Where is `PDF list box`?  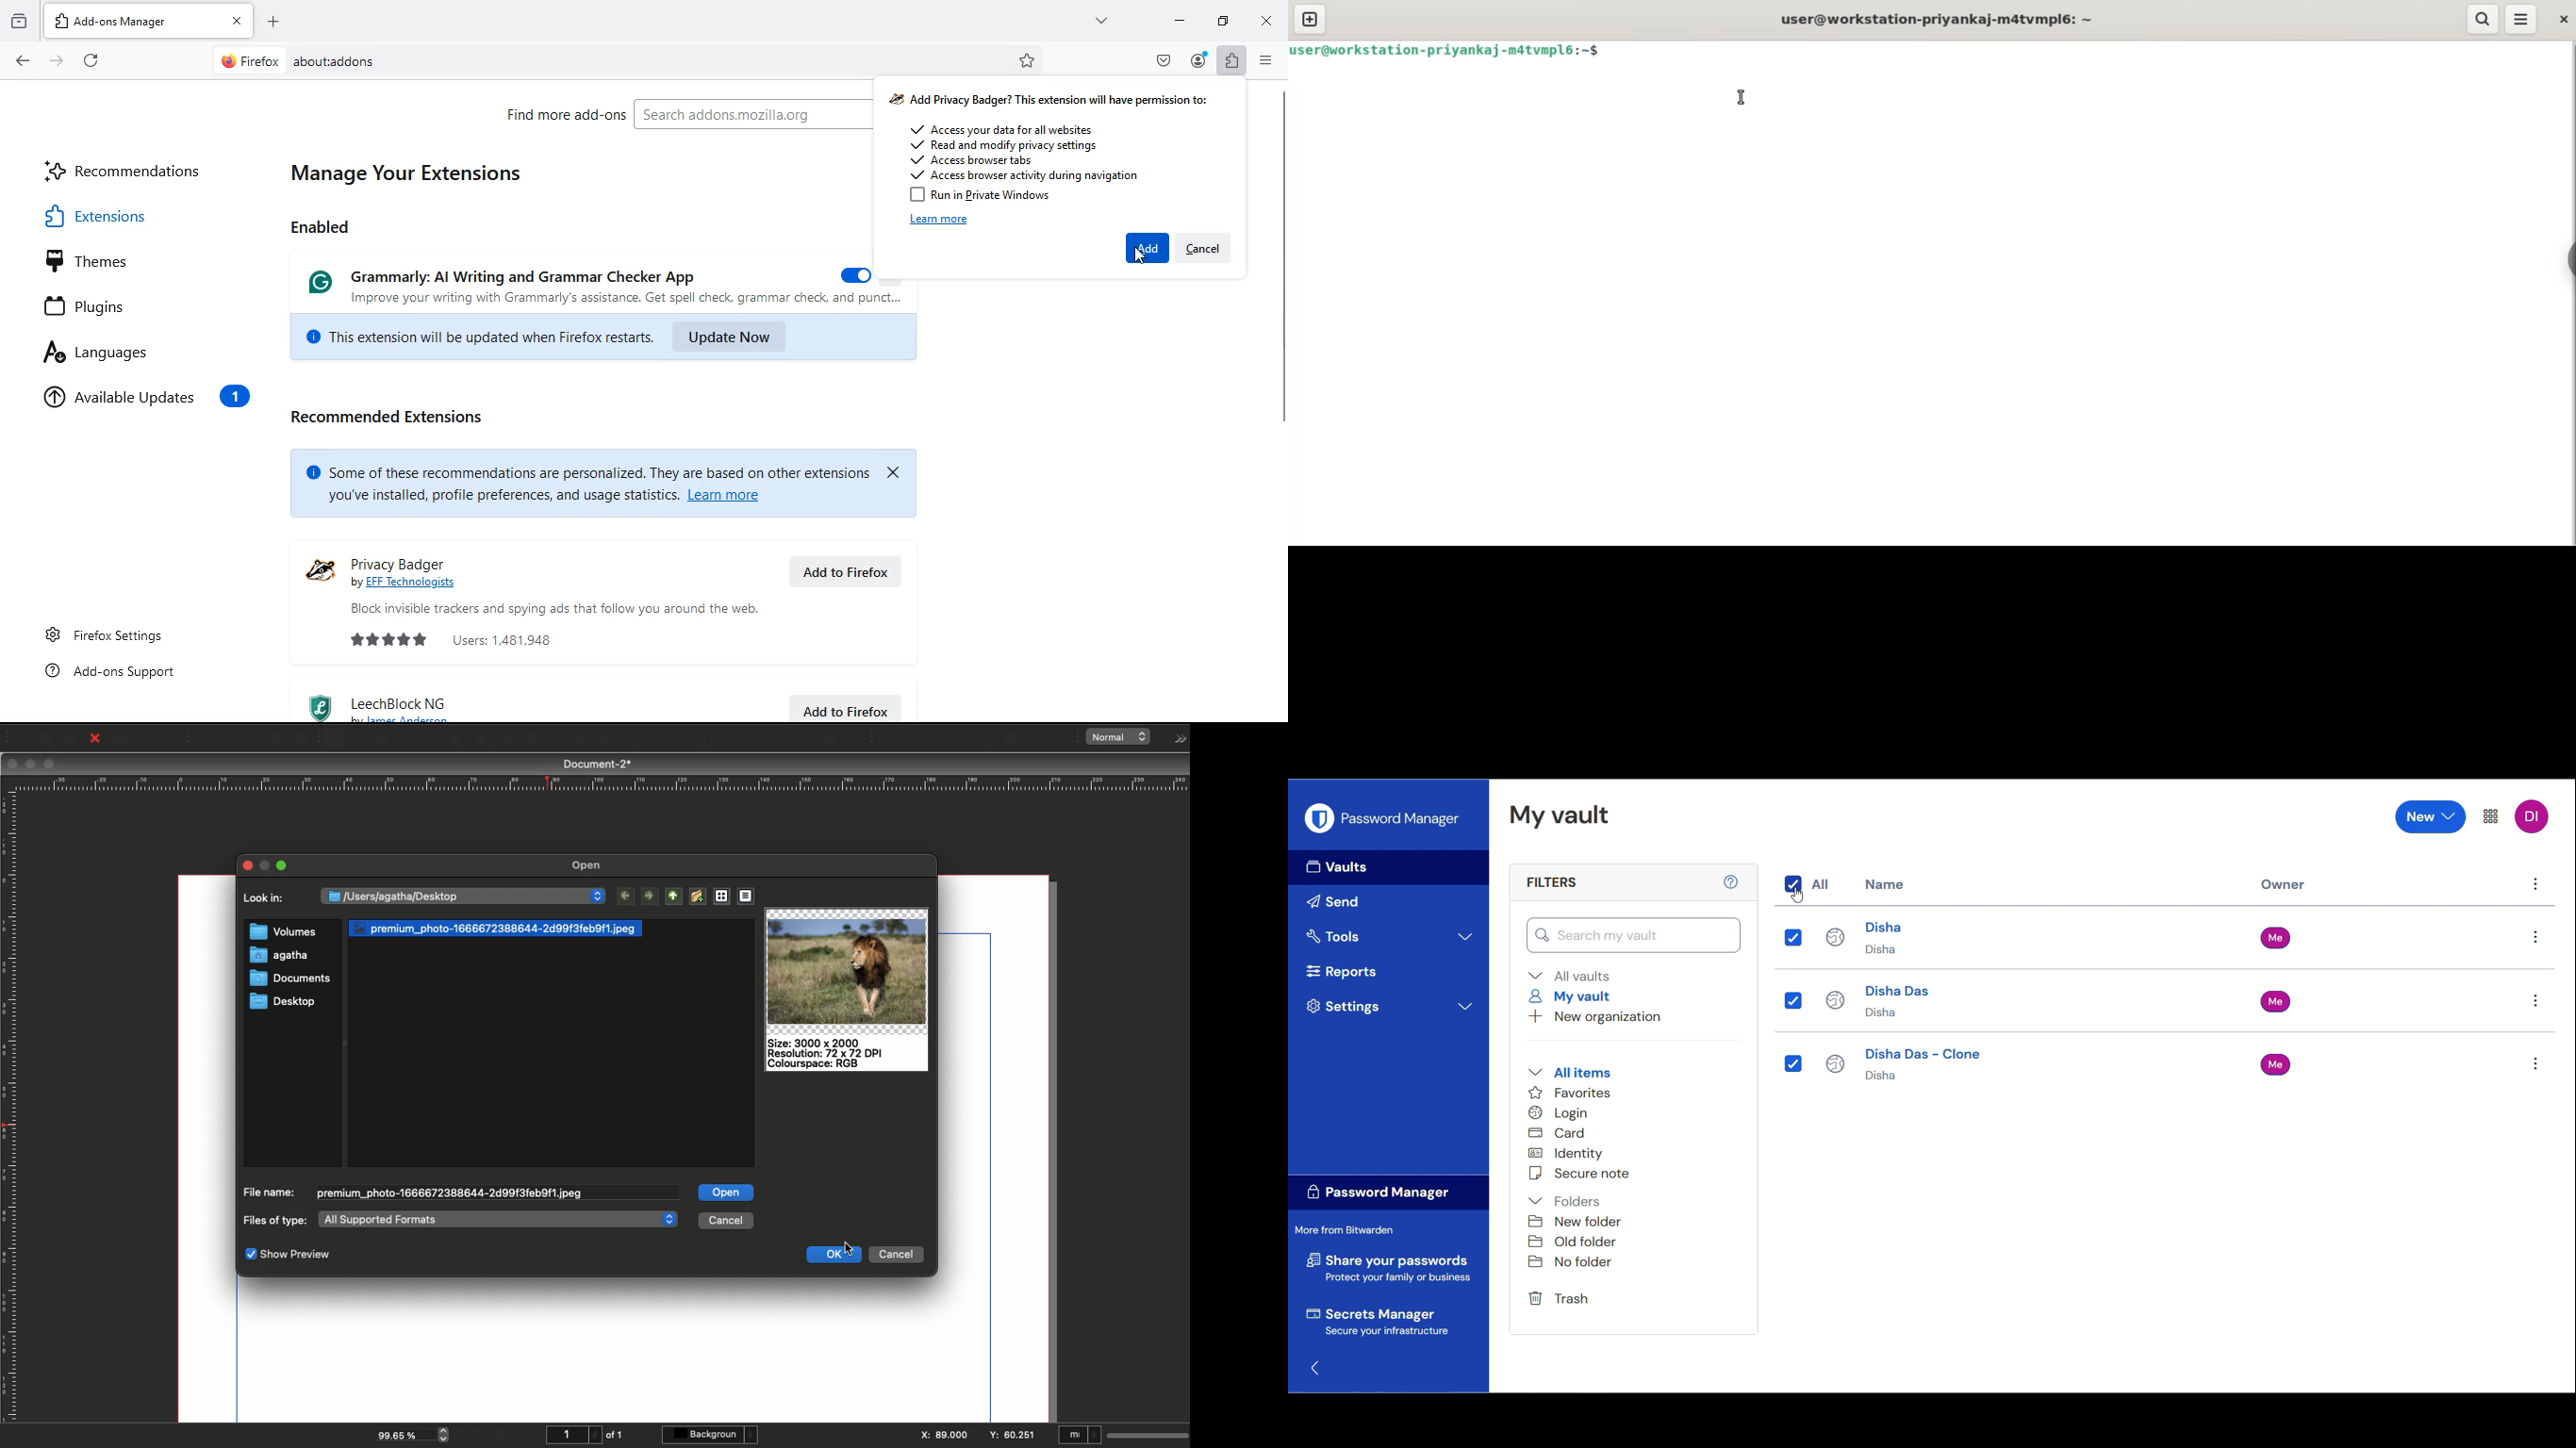
PDF list box is located at coordinates (1011, 739).